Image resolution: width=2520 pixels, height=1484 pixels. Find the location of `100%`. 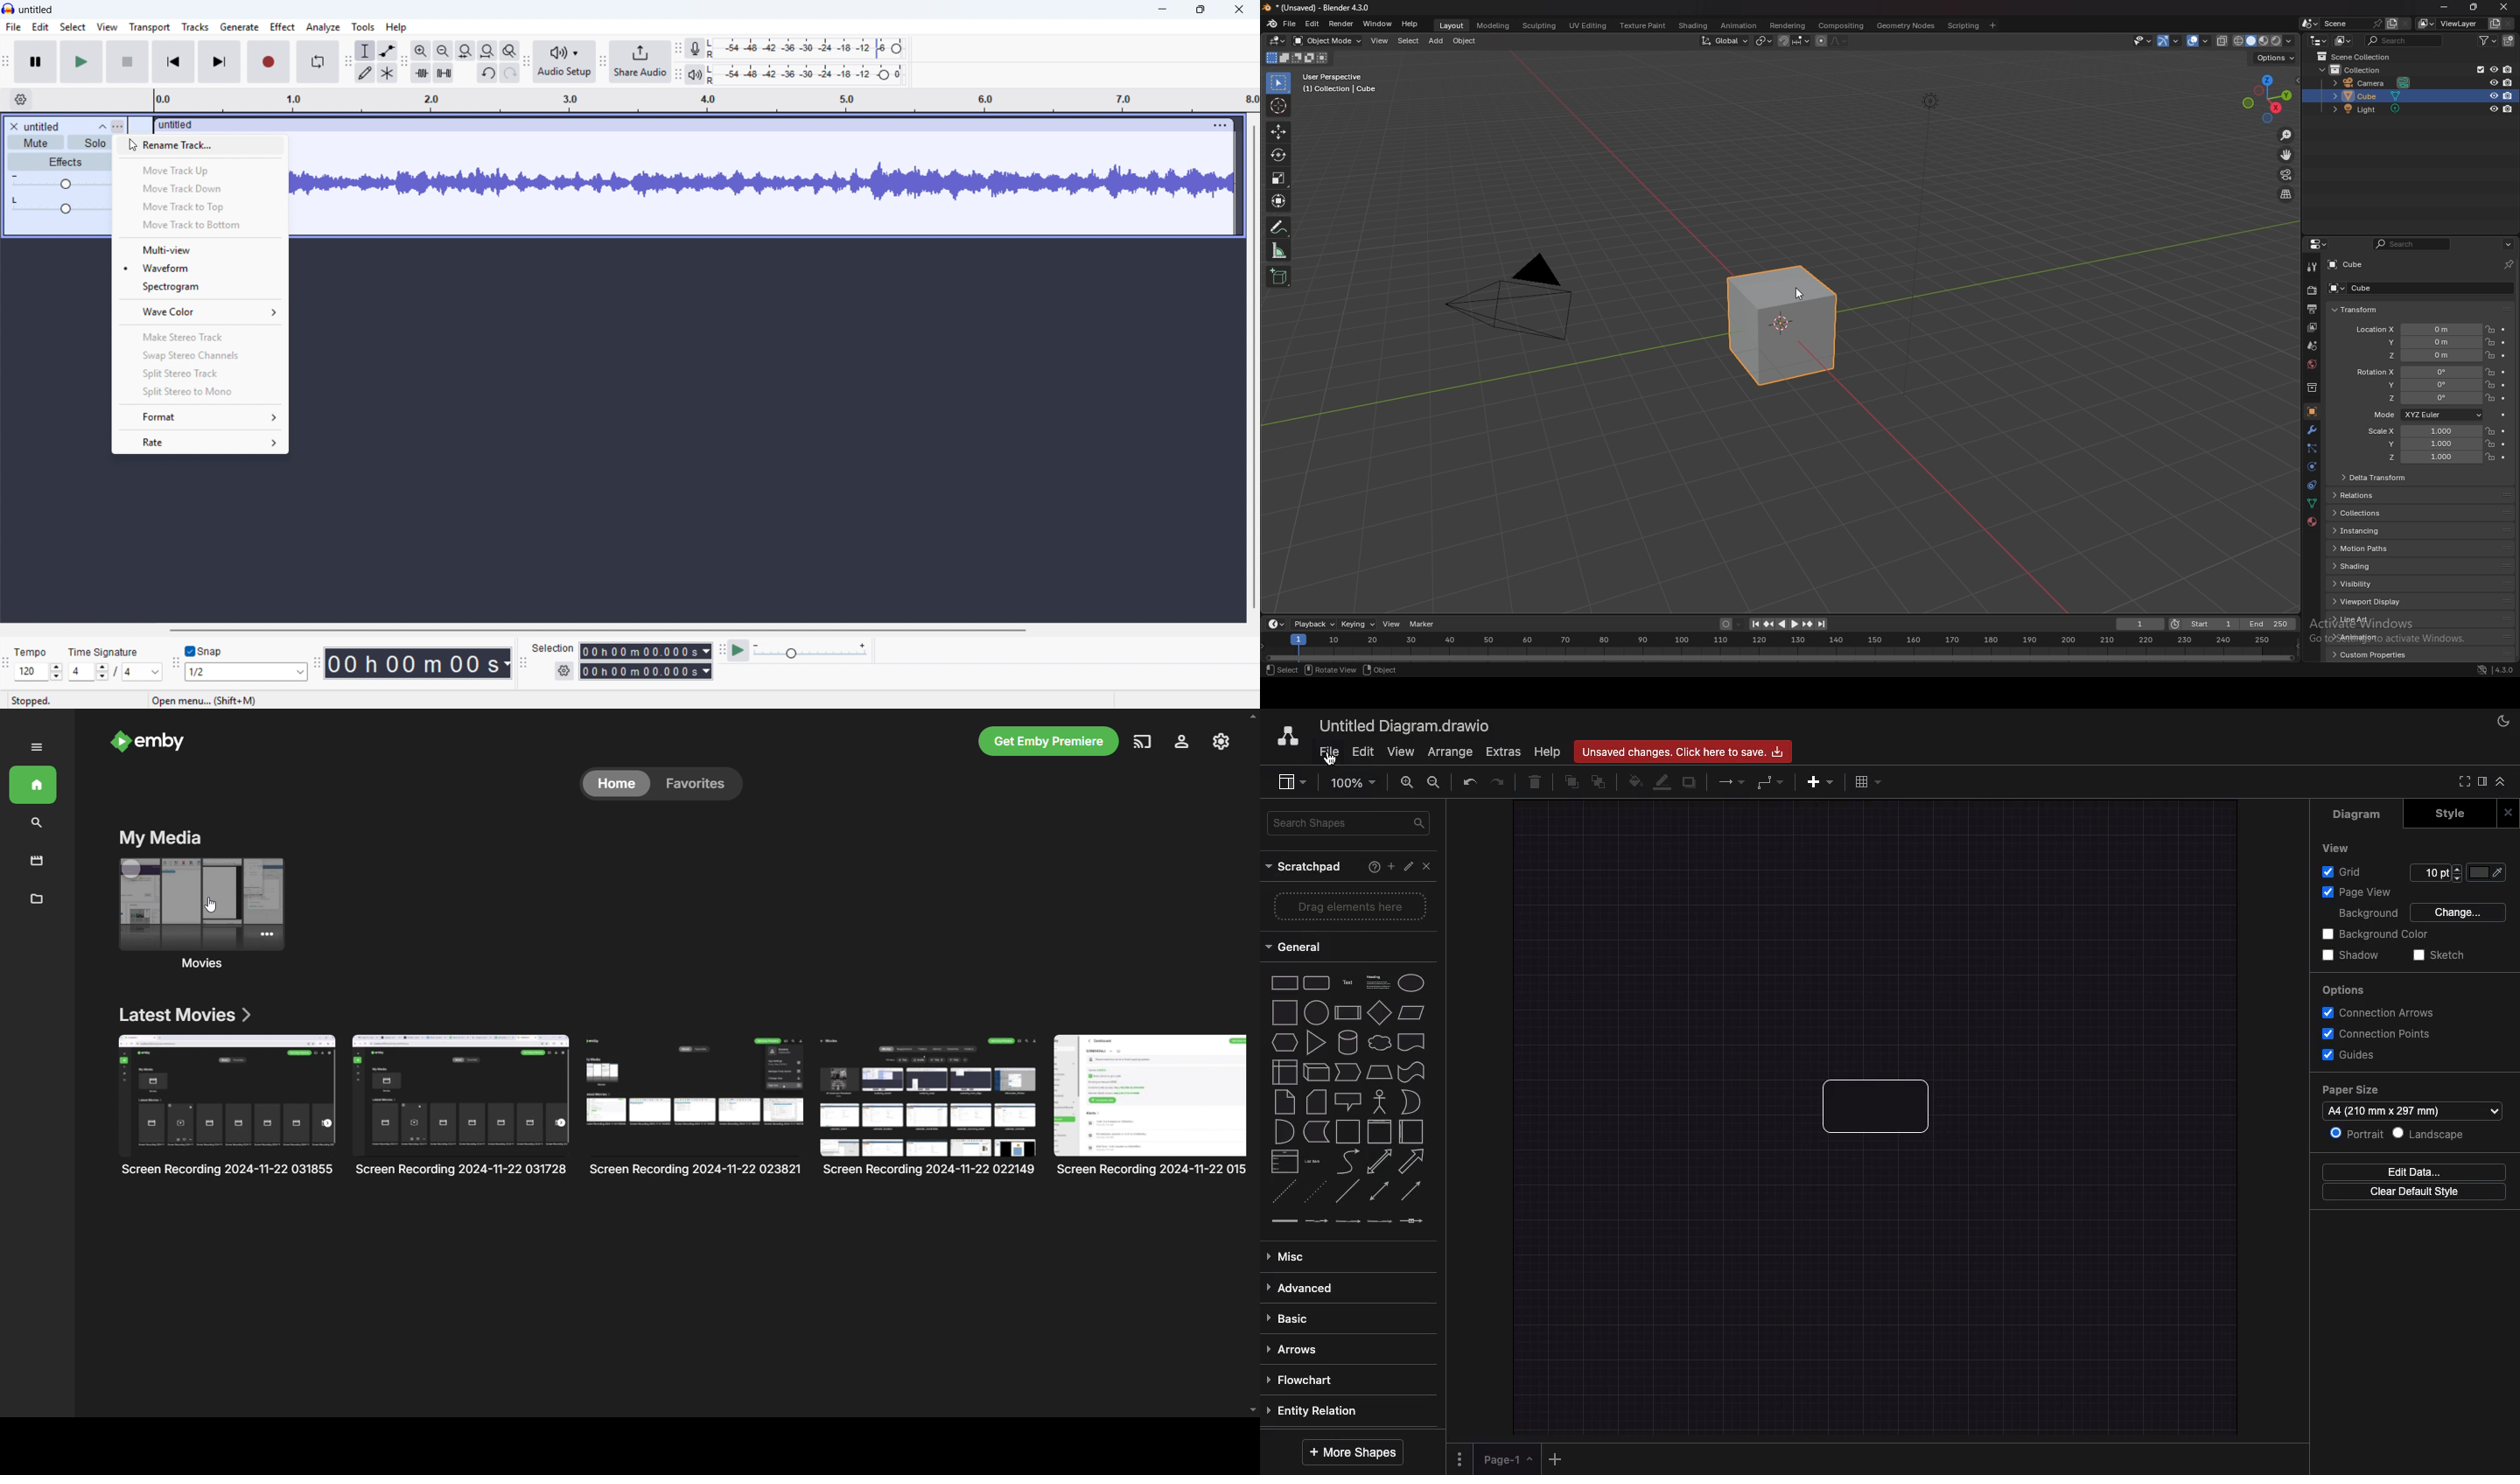

100% is located at coordinates (1357, 783).